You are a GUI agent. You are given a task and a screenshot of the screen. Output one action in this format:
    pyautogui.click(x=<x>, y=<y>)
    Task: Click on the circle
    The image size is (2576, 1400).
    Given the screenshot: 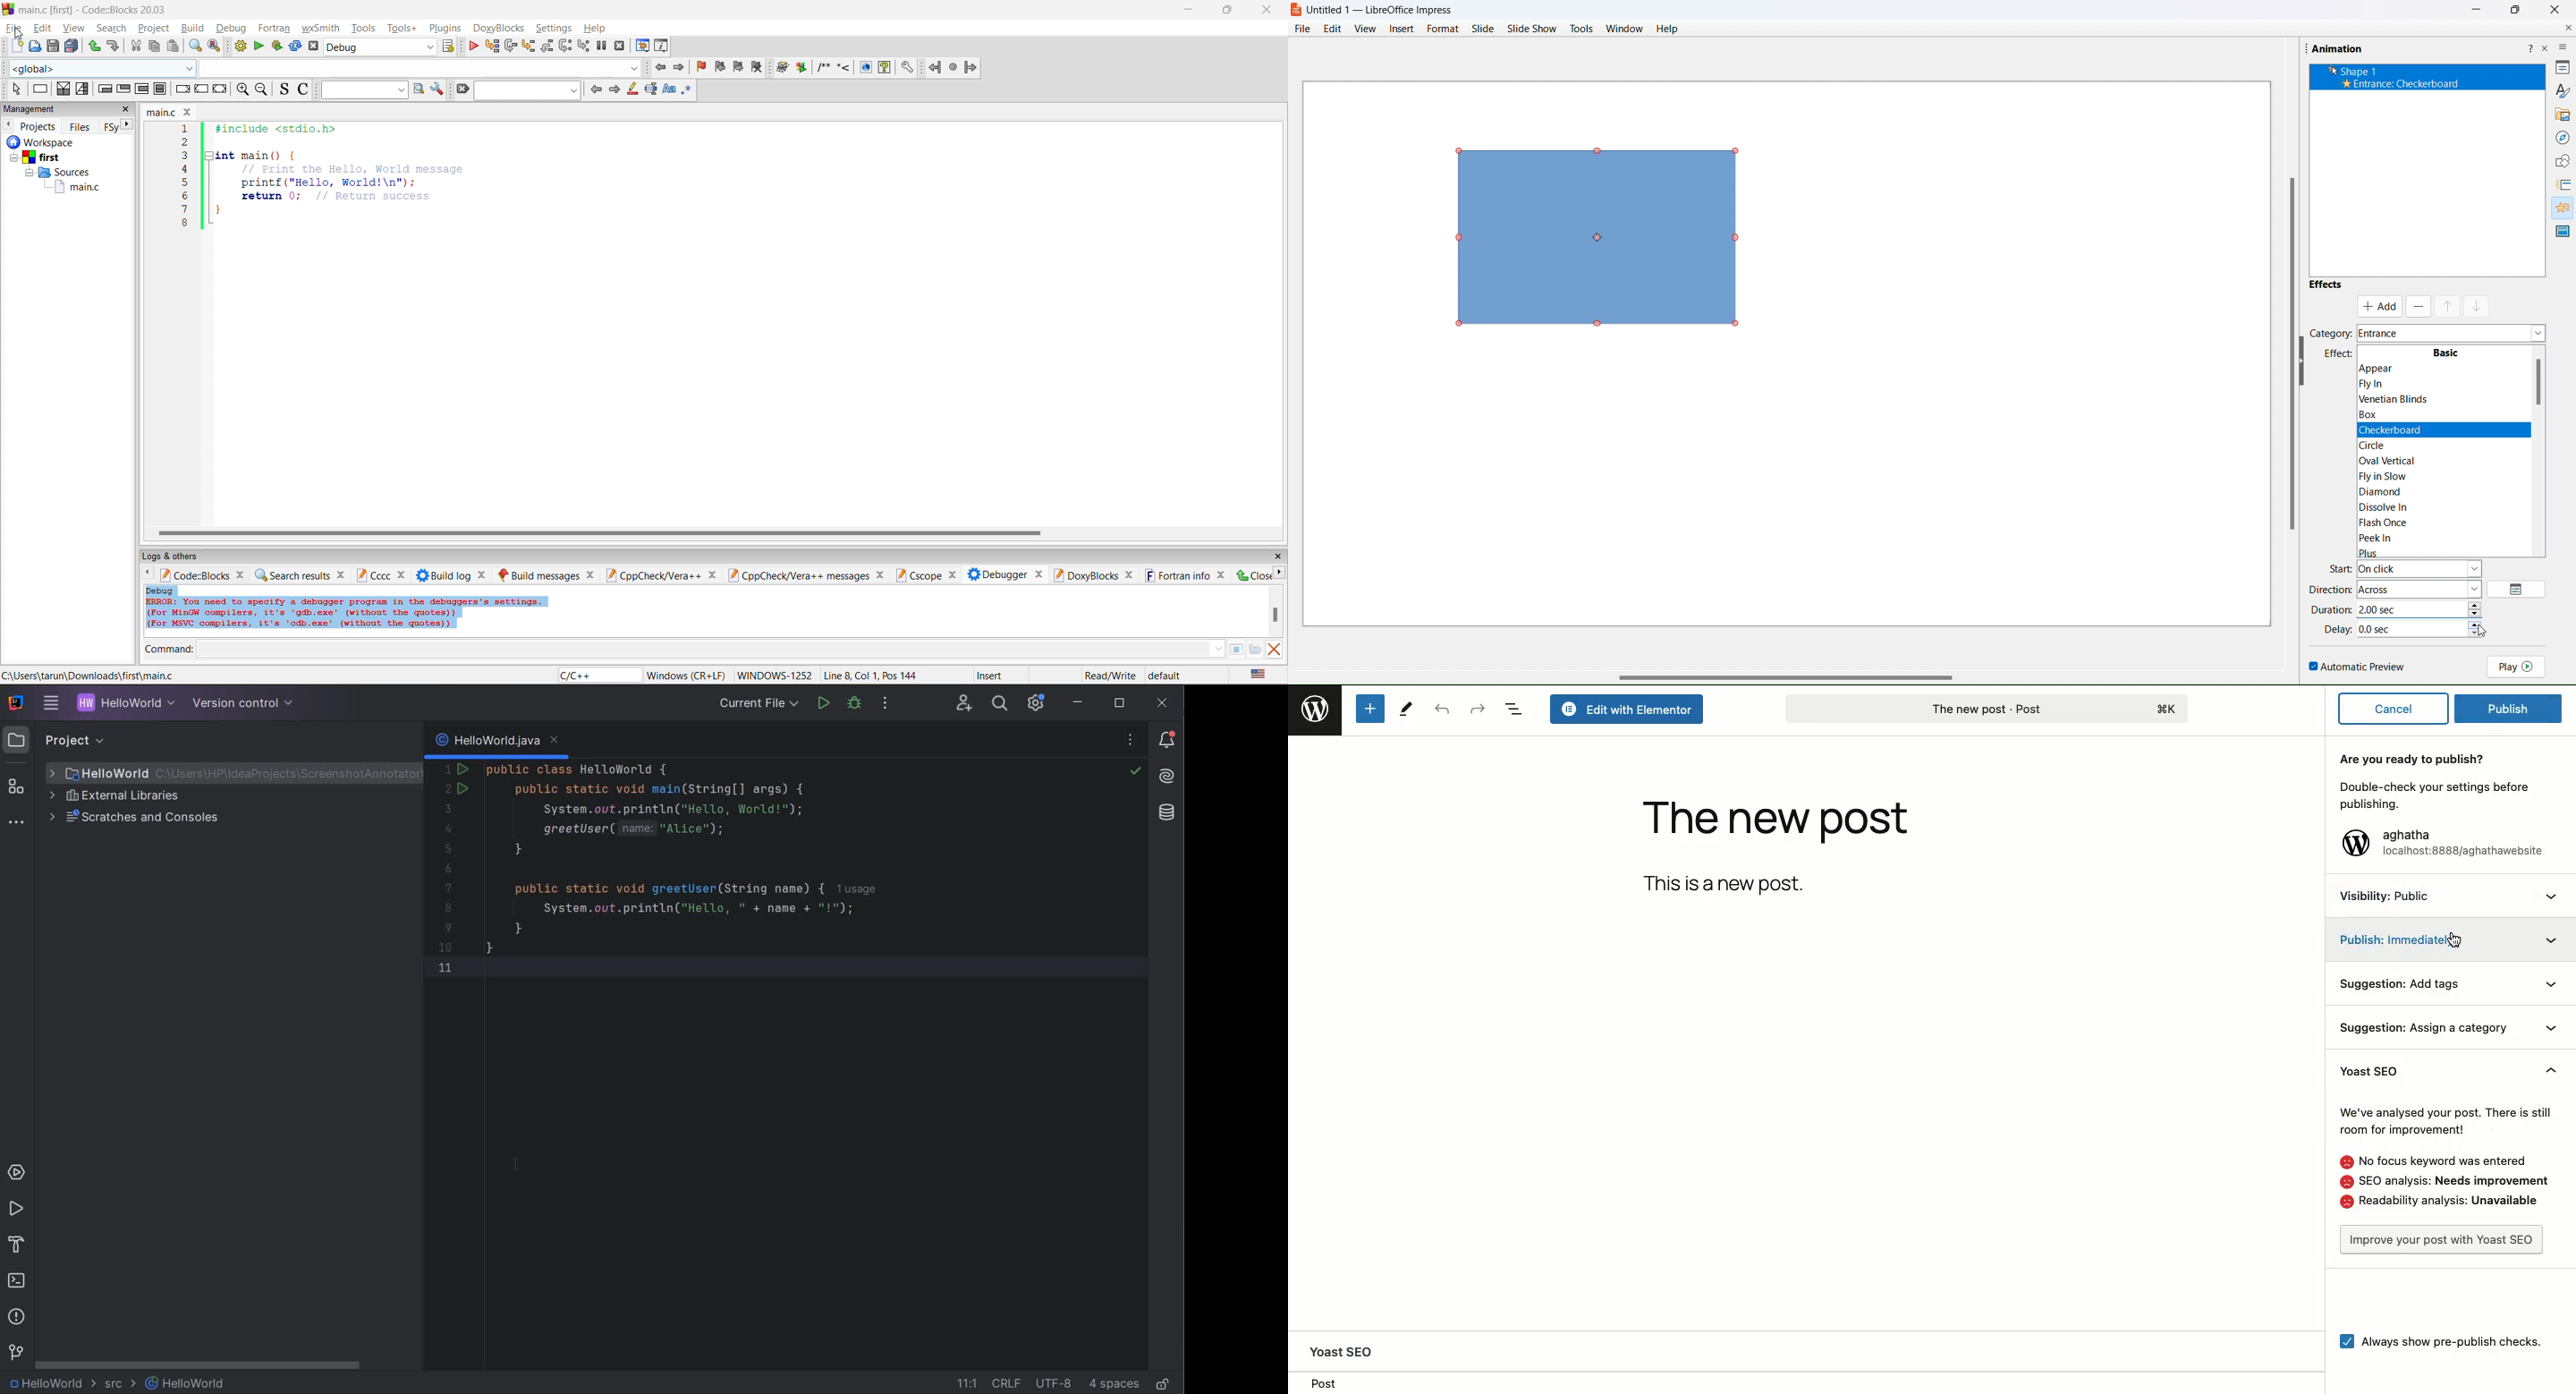 What is the action you would take?
    pyautogui.click(x=2384, y=443)
    